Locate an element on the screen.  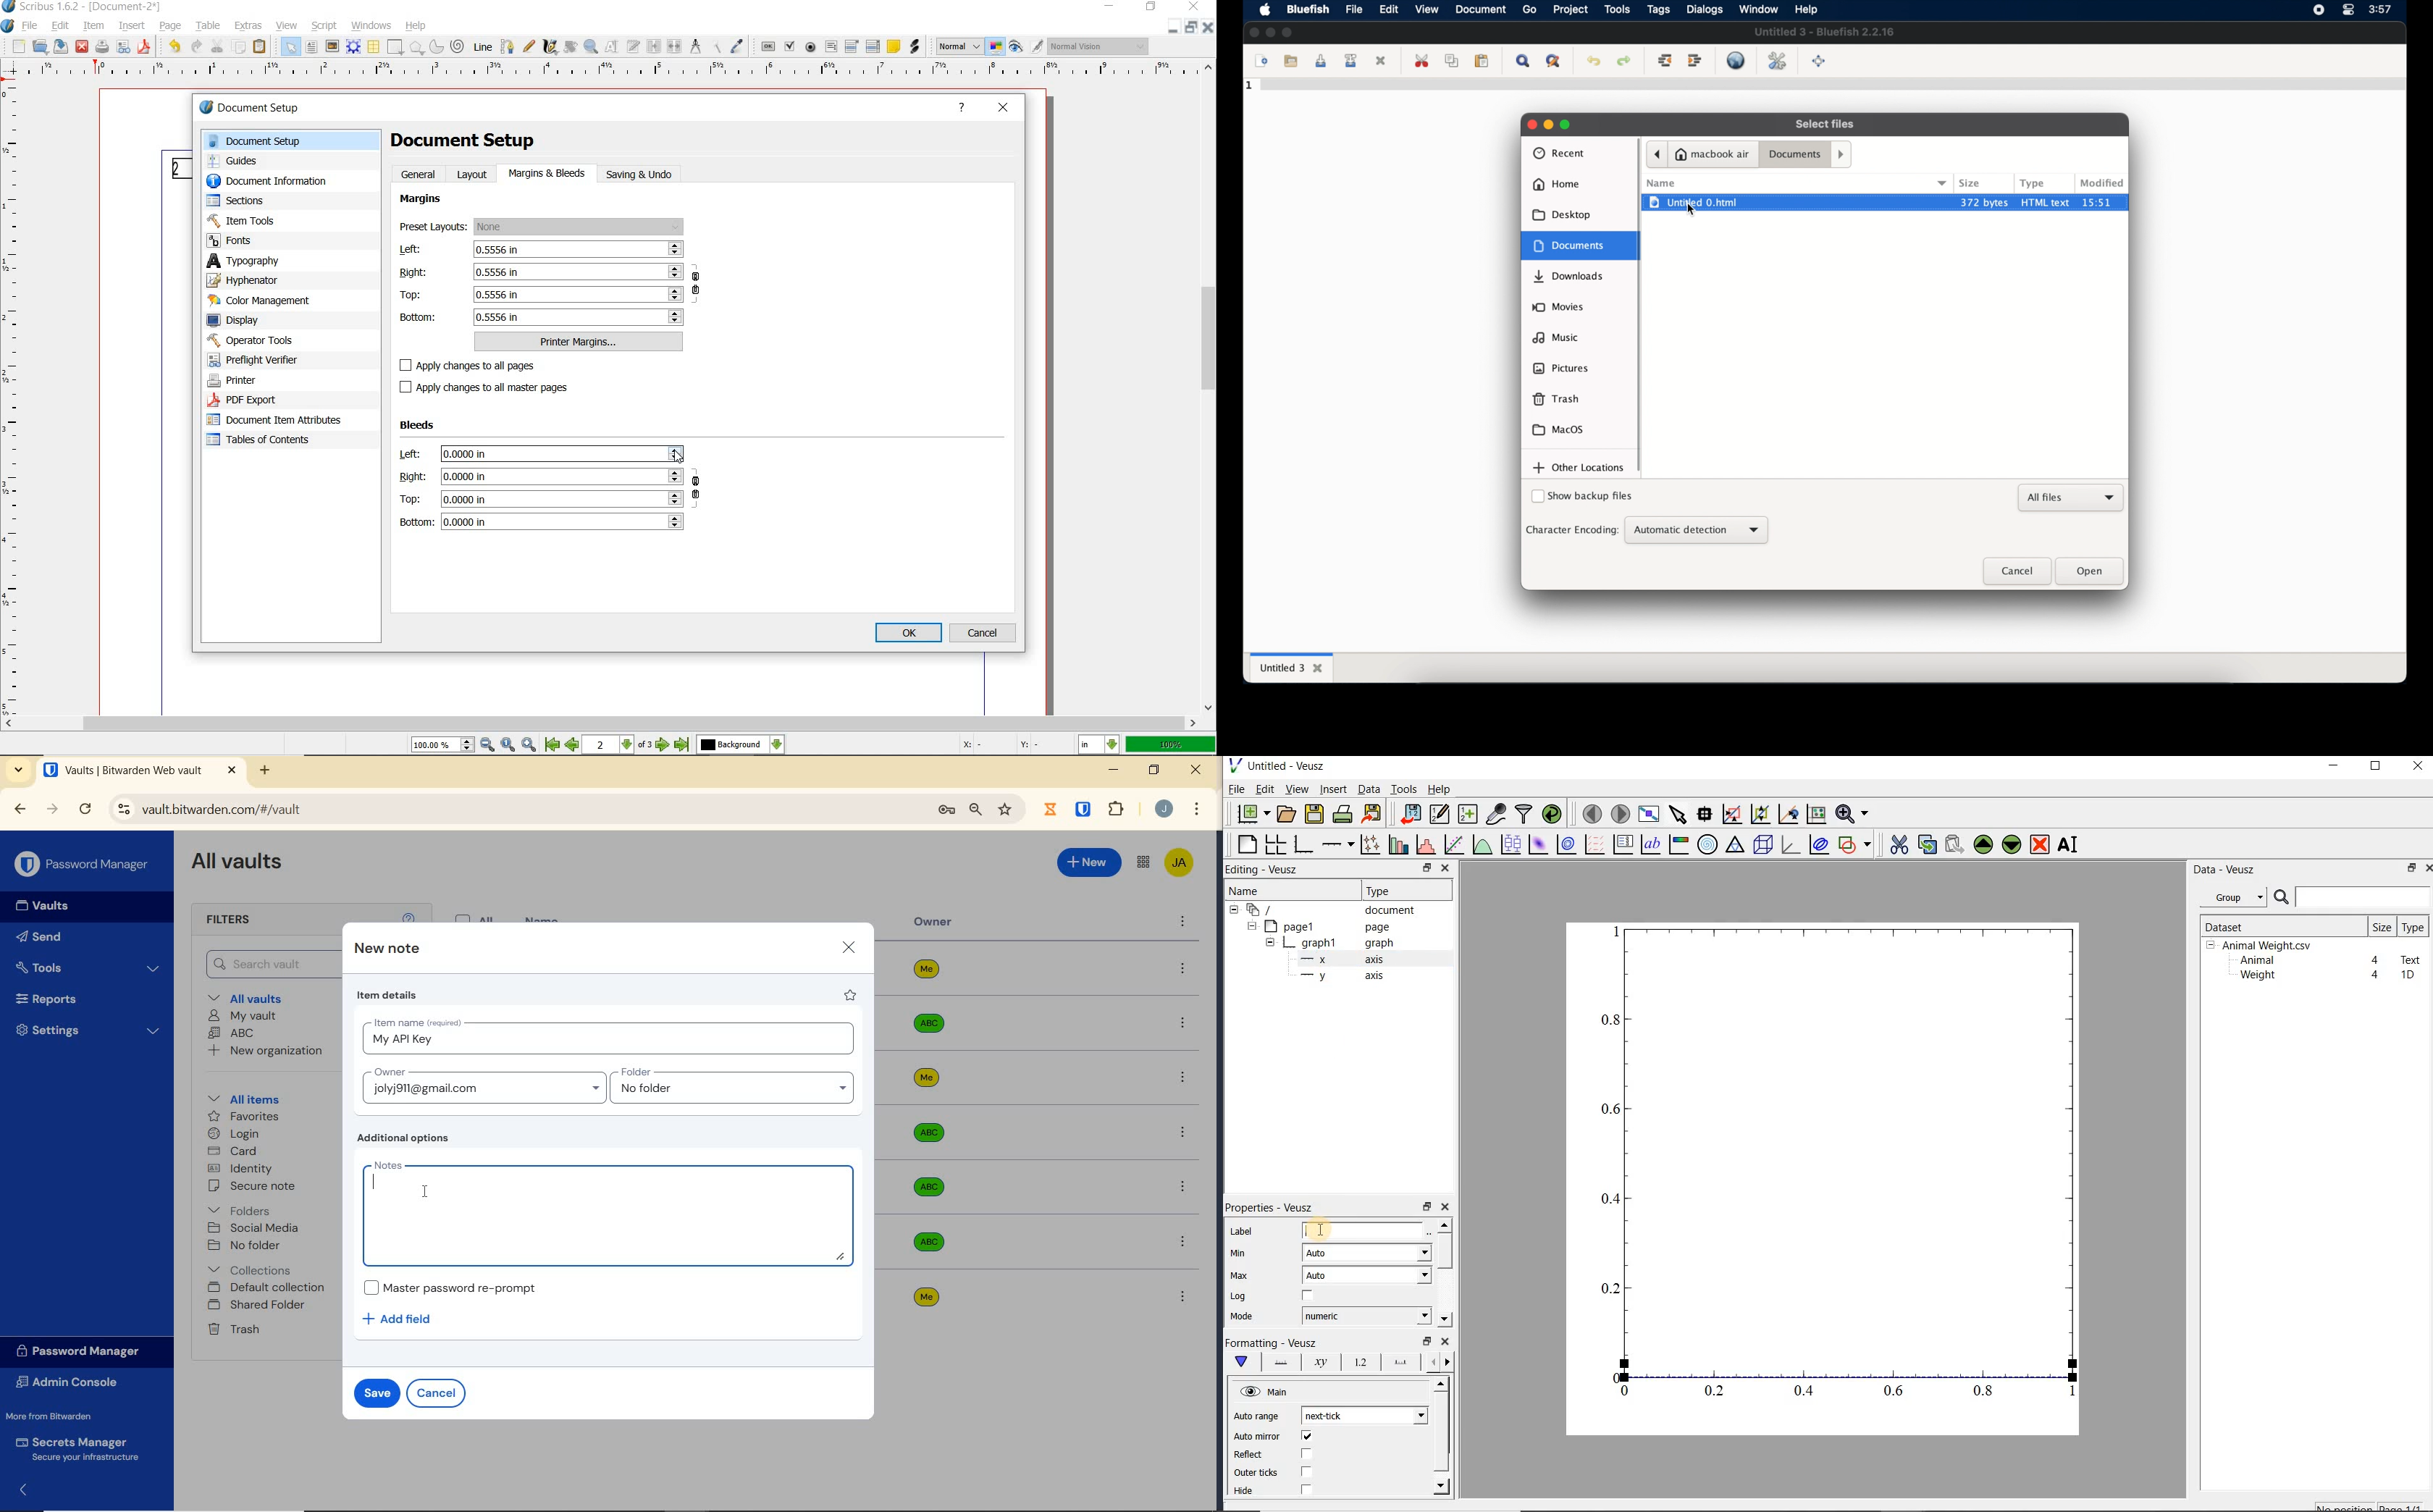
editor is located at coordinates (374, 1183).